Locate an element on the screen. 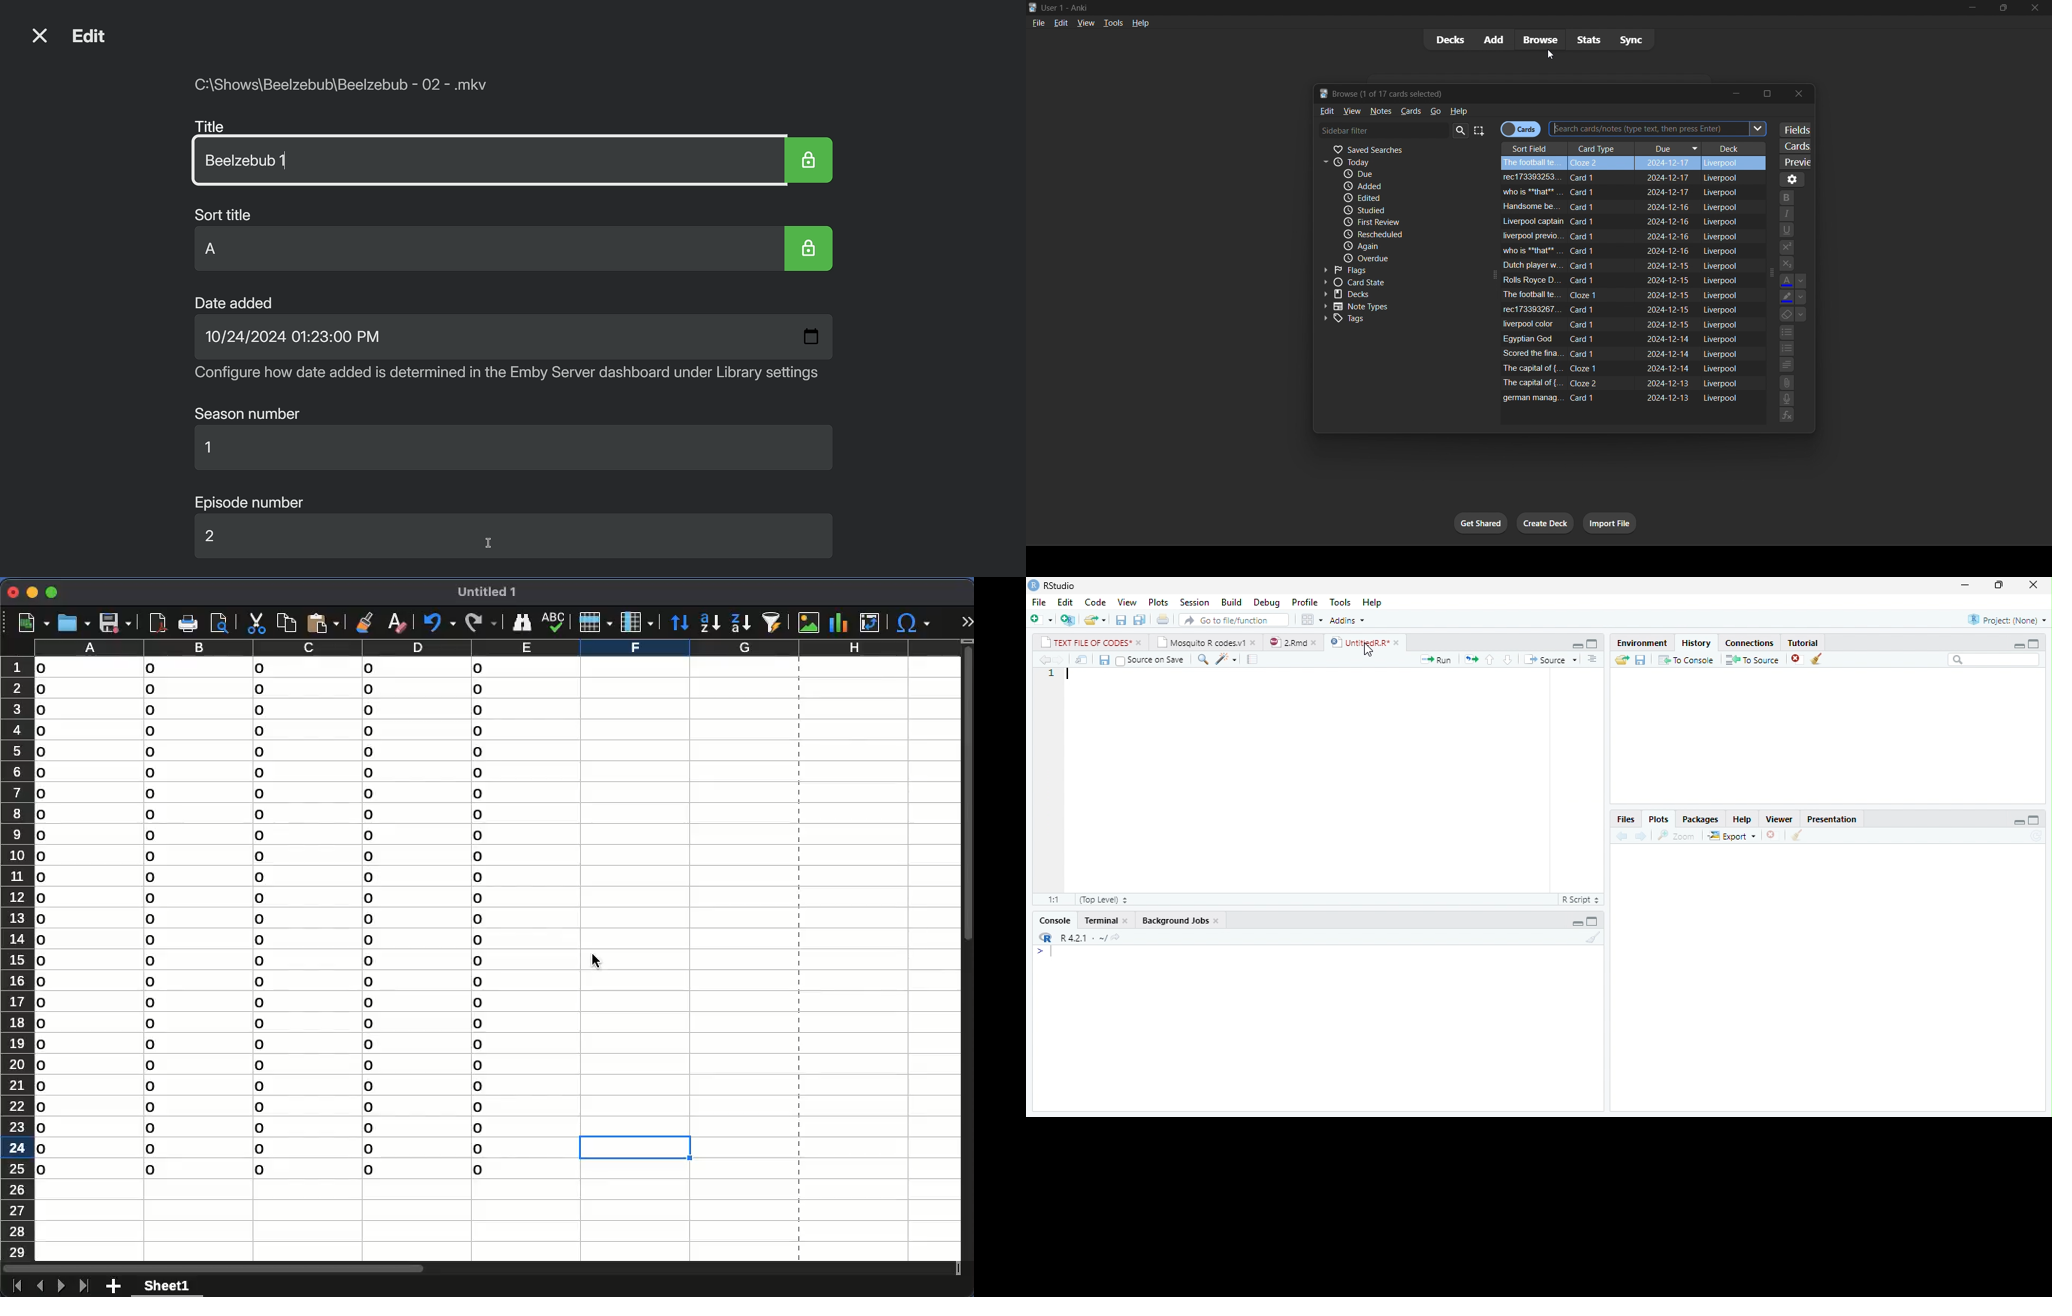  History is located at coordinates (1696, 642).